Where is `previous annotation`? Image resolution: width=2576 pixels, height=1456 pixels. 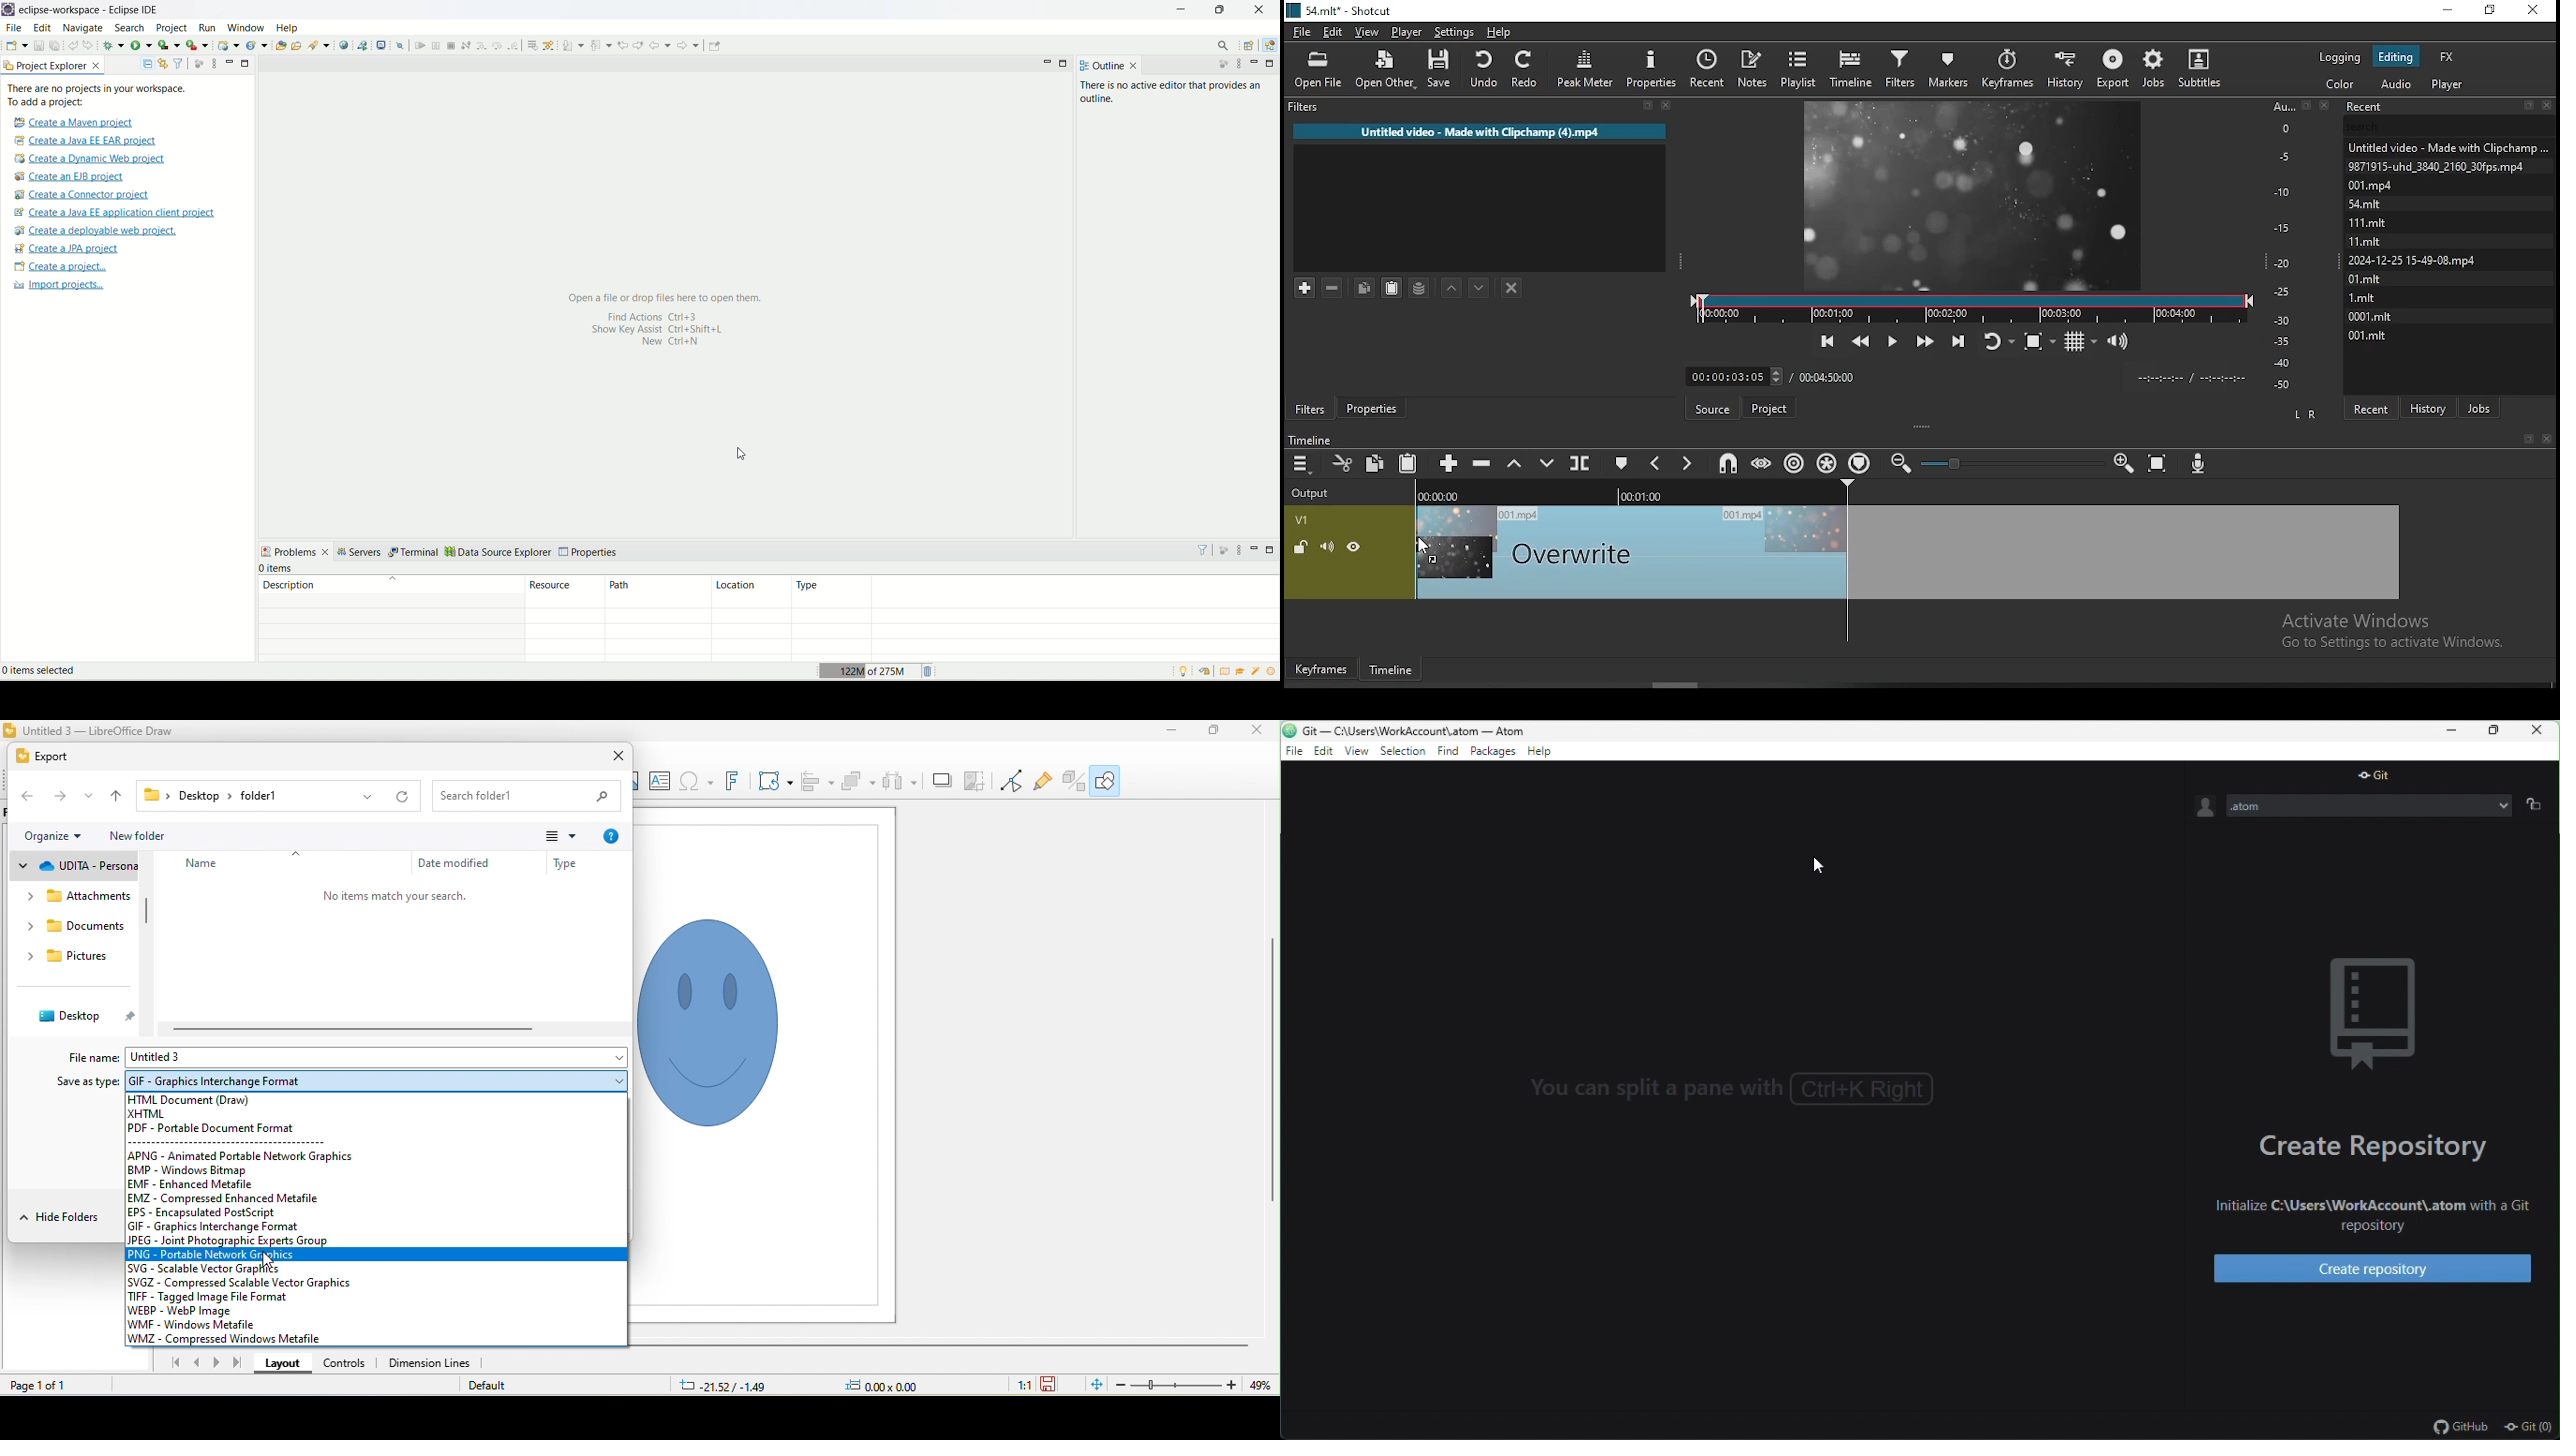 previous annotation is located at coordinates (601, 45).